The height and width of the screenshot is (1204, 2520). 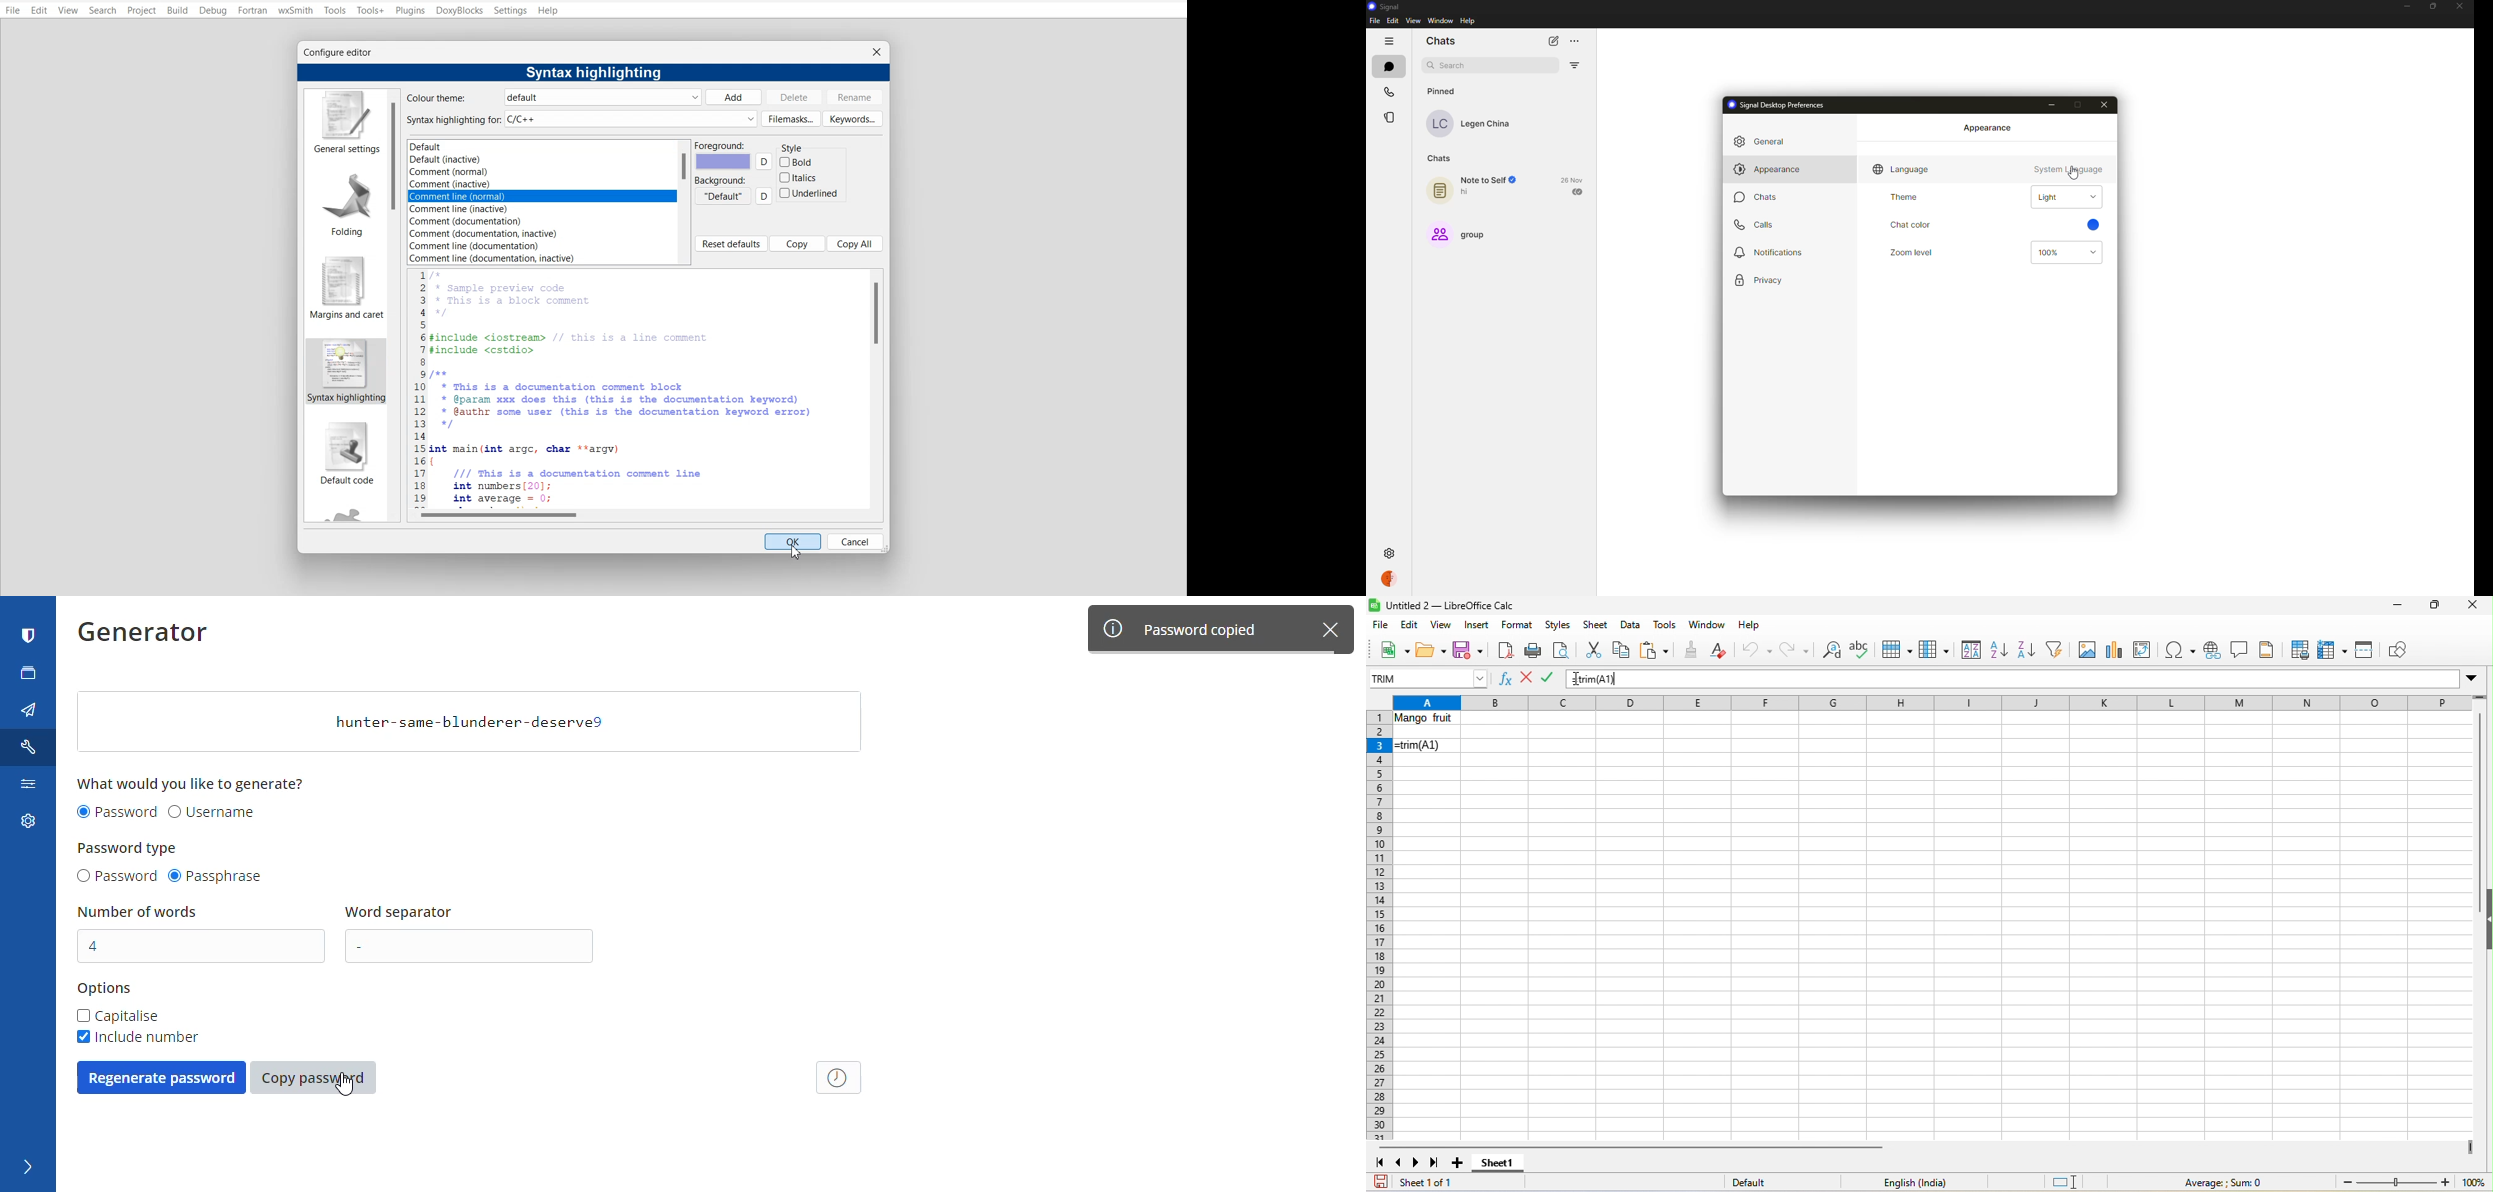 I want to click on Search, so click(x=103, y=10).